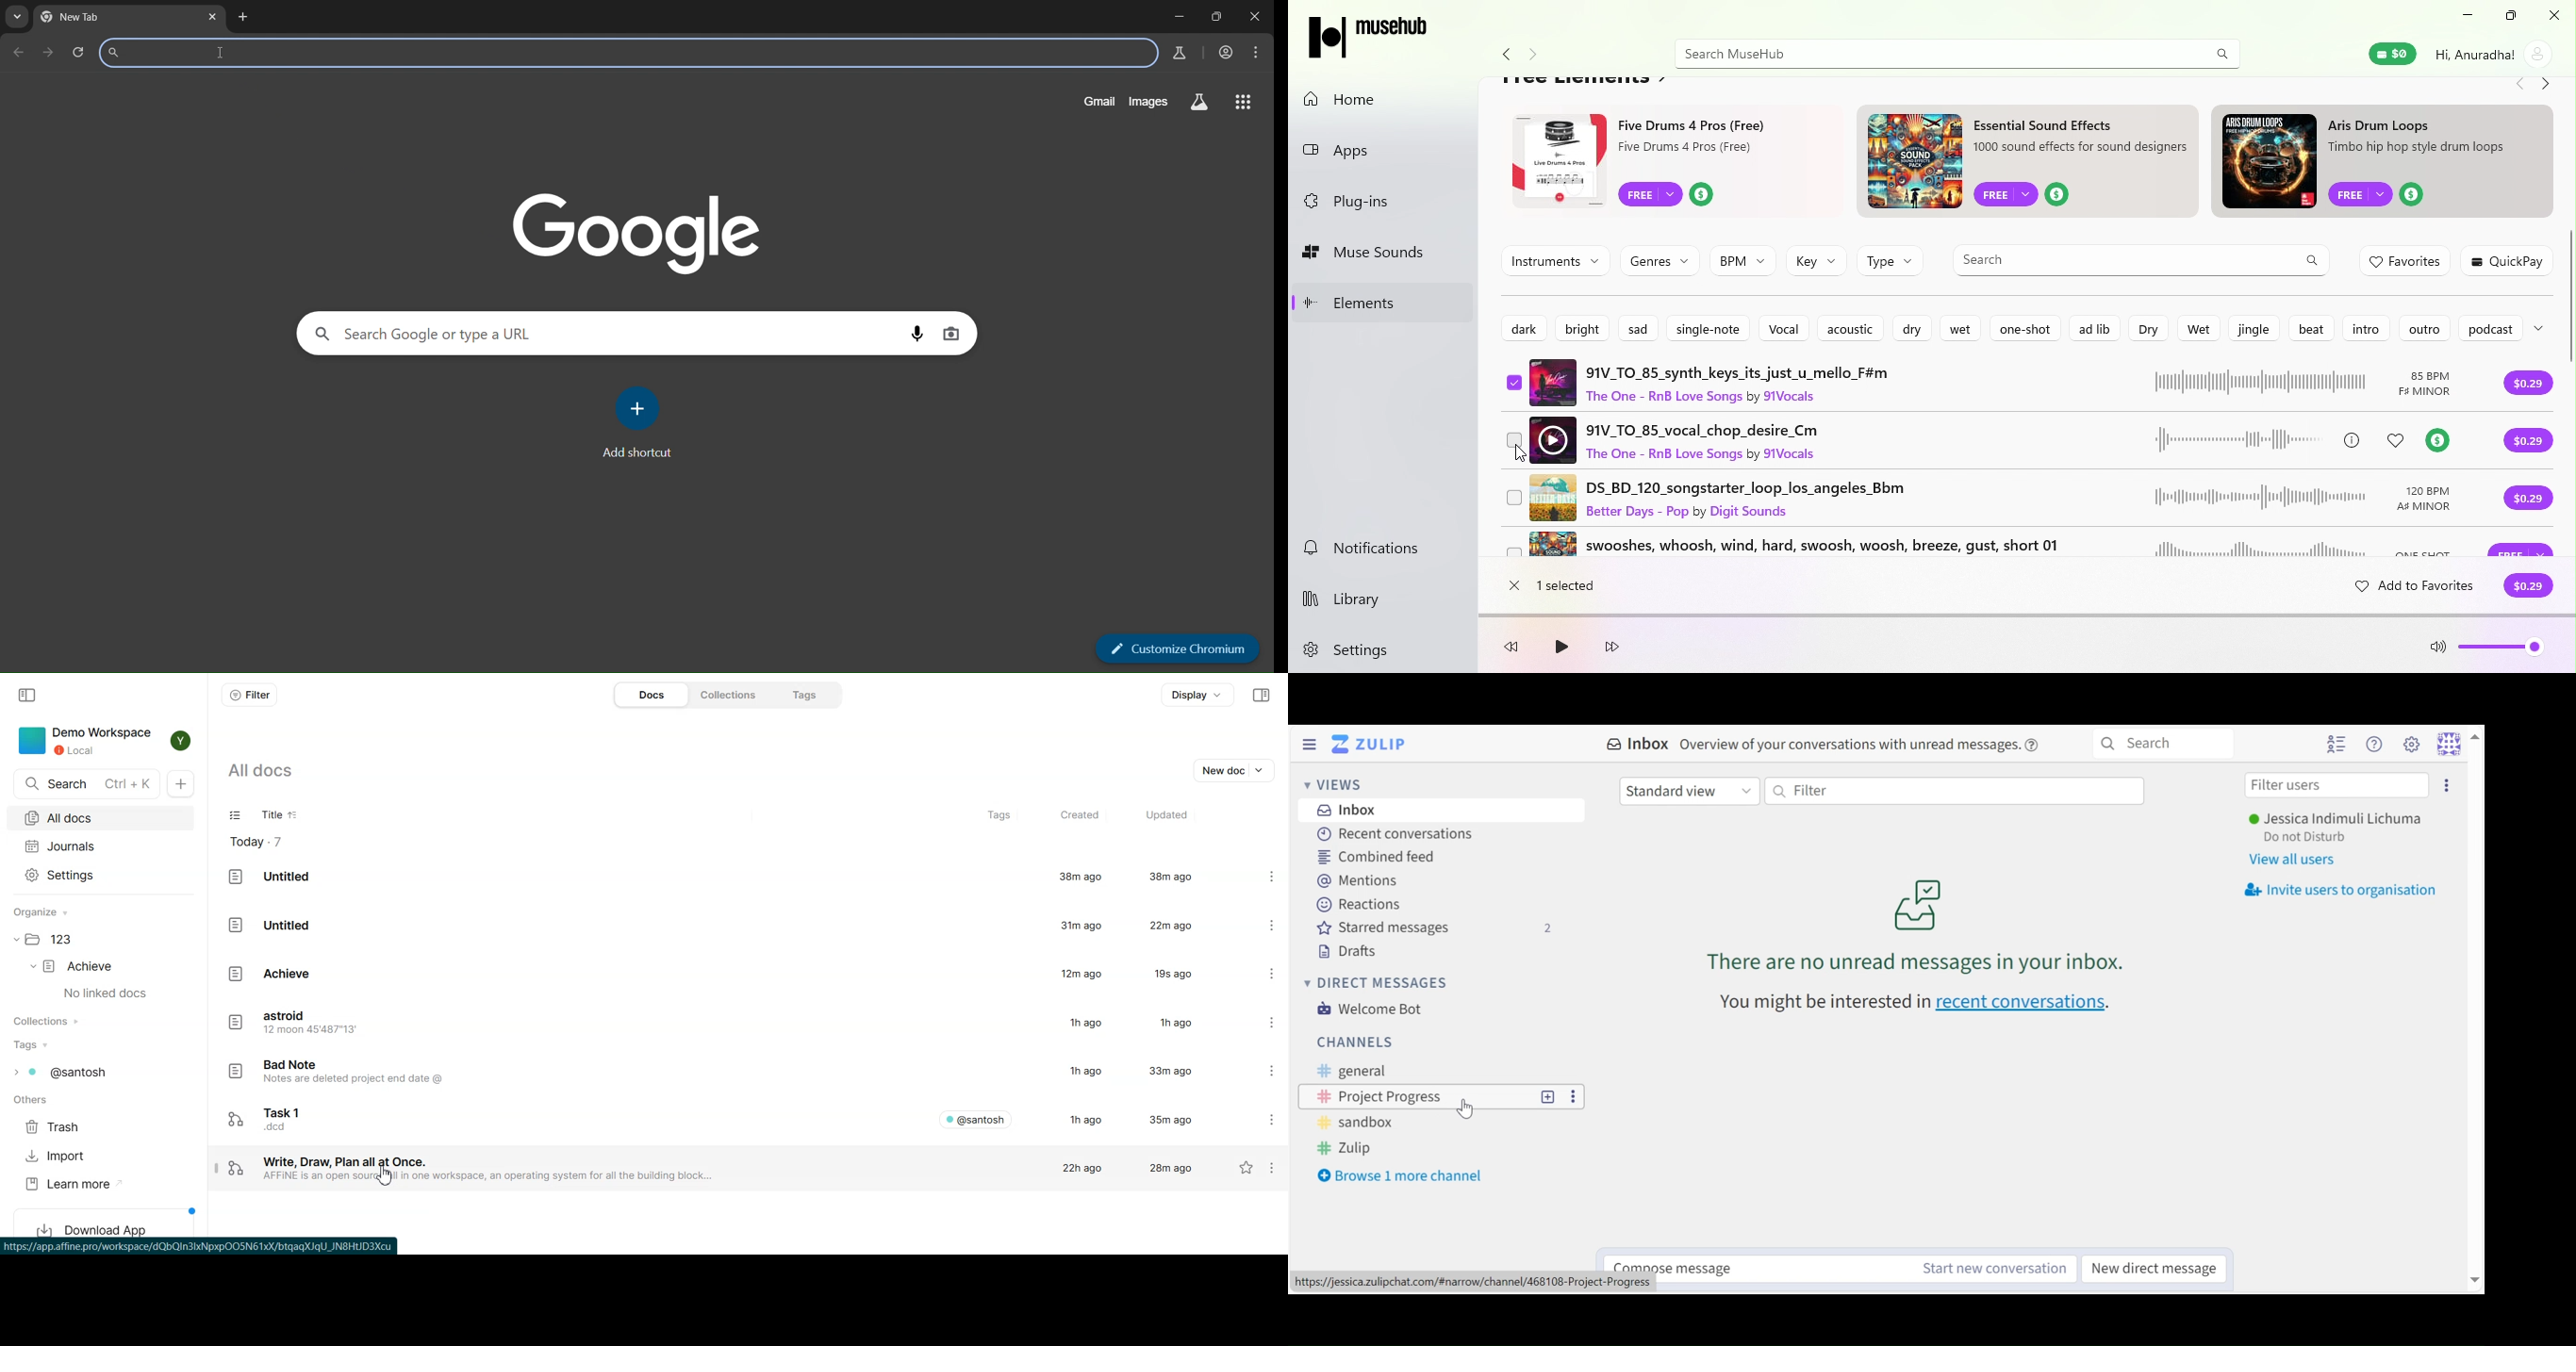 This screenshot has width=2576, height=1372. Describe the element at coordinates (1923, 1002) in the screenshot. I see `recent conversations` at that location.